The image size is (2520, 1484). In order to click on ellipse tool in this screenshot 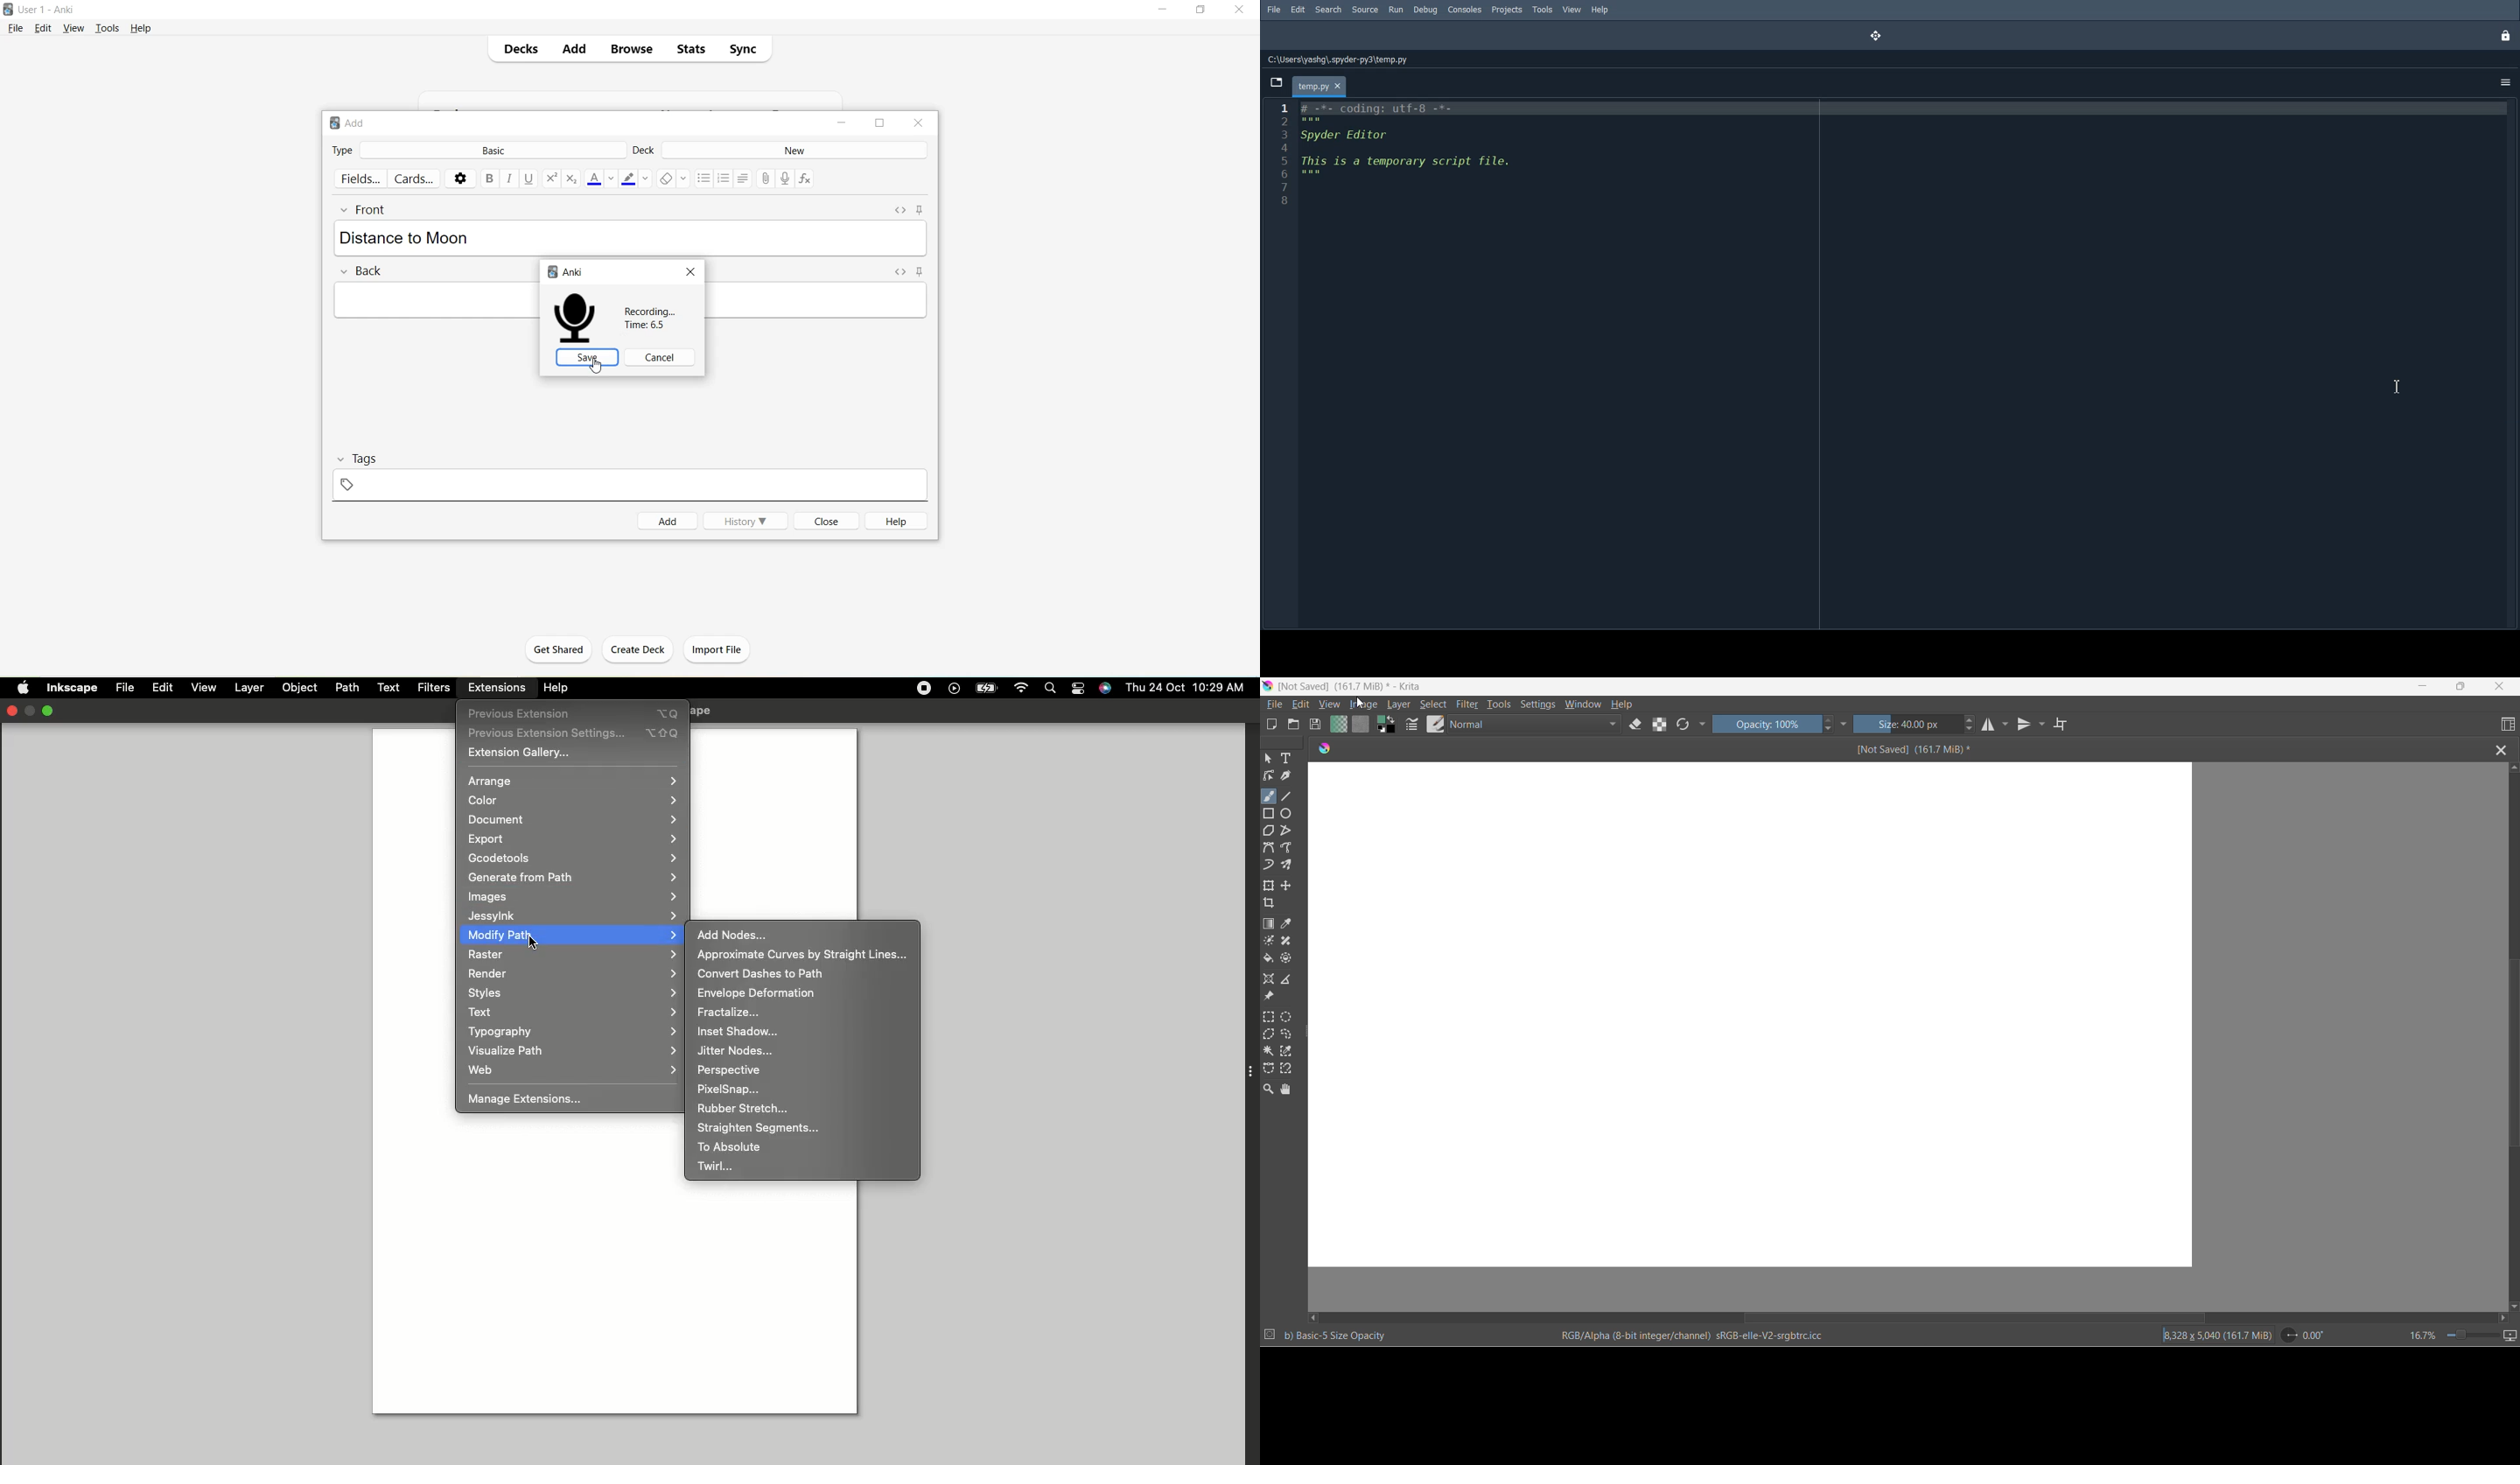, I will do `click(1291, 813)`.